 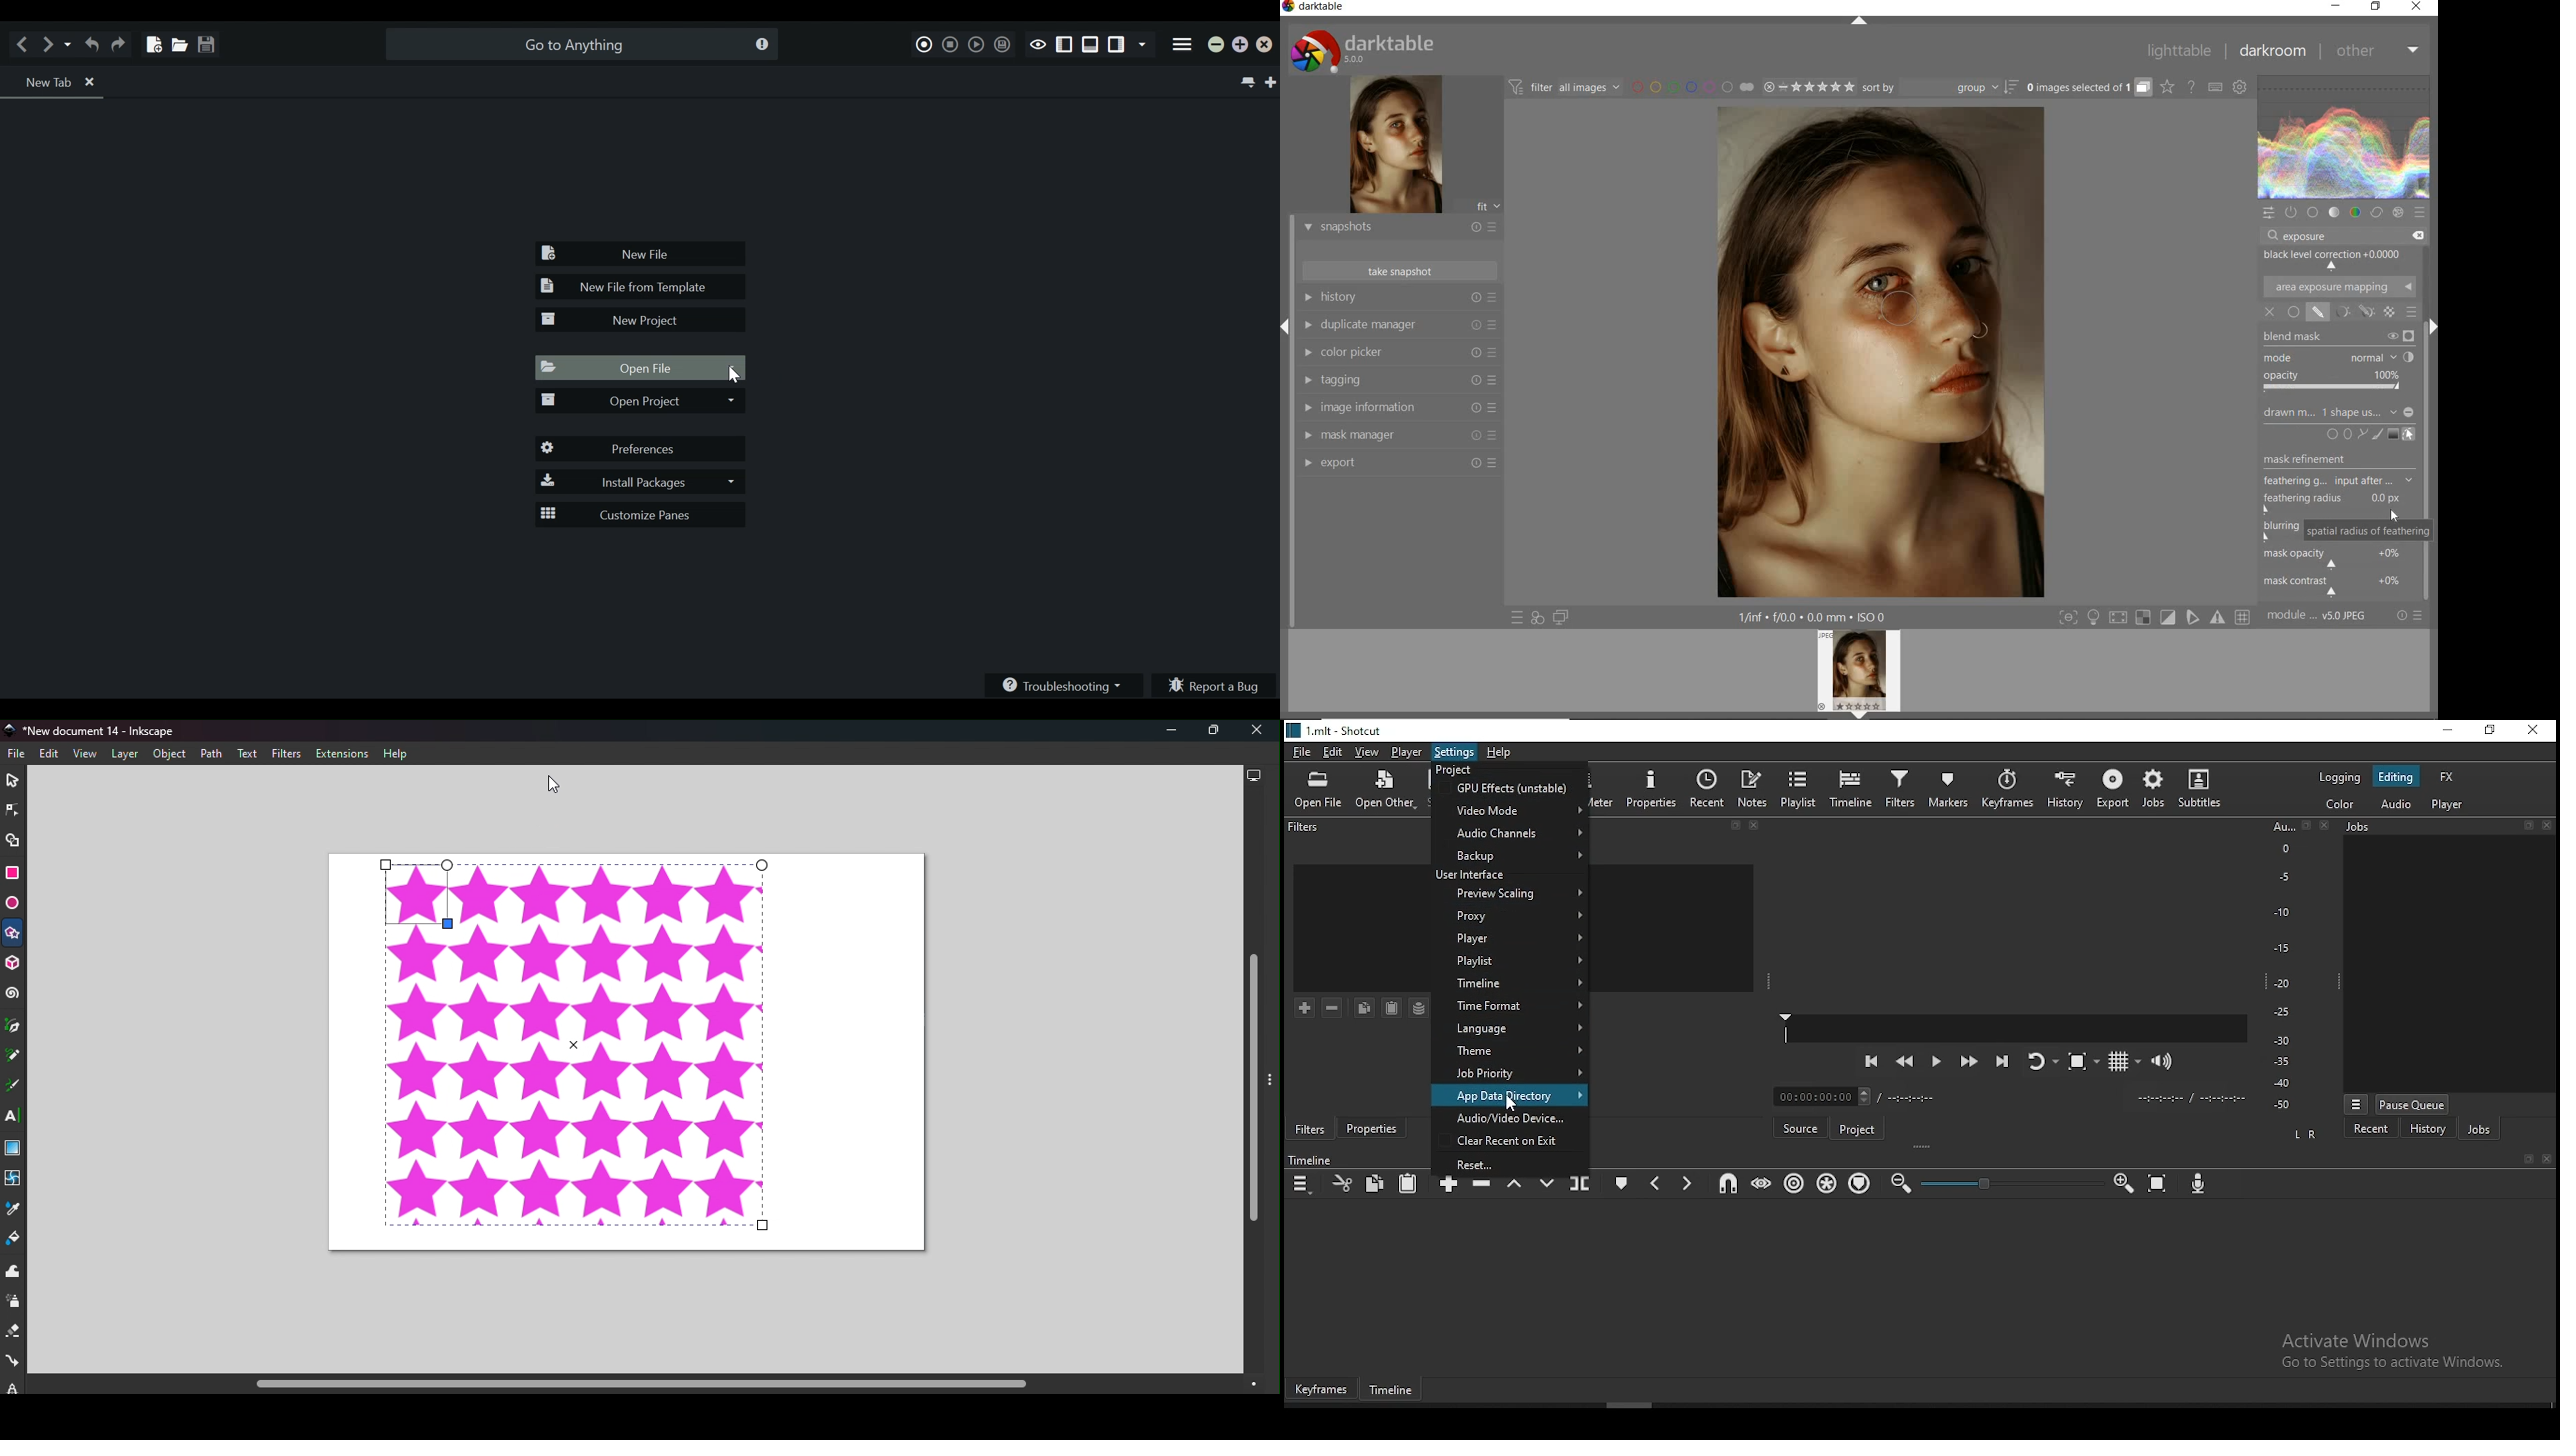 I want to click on display a second darkroom image below, so click(x=1558, y=616).